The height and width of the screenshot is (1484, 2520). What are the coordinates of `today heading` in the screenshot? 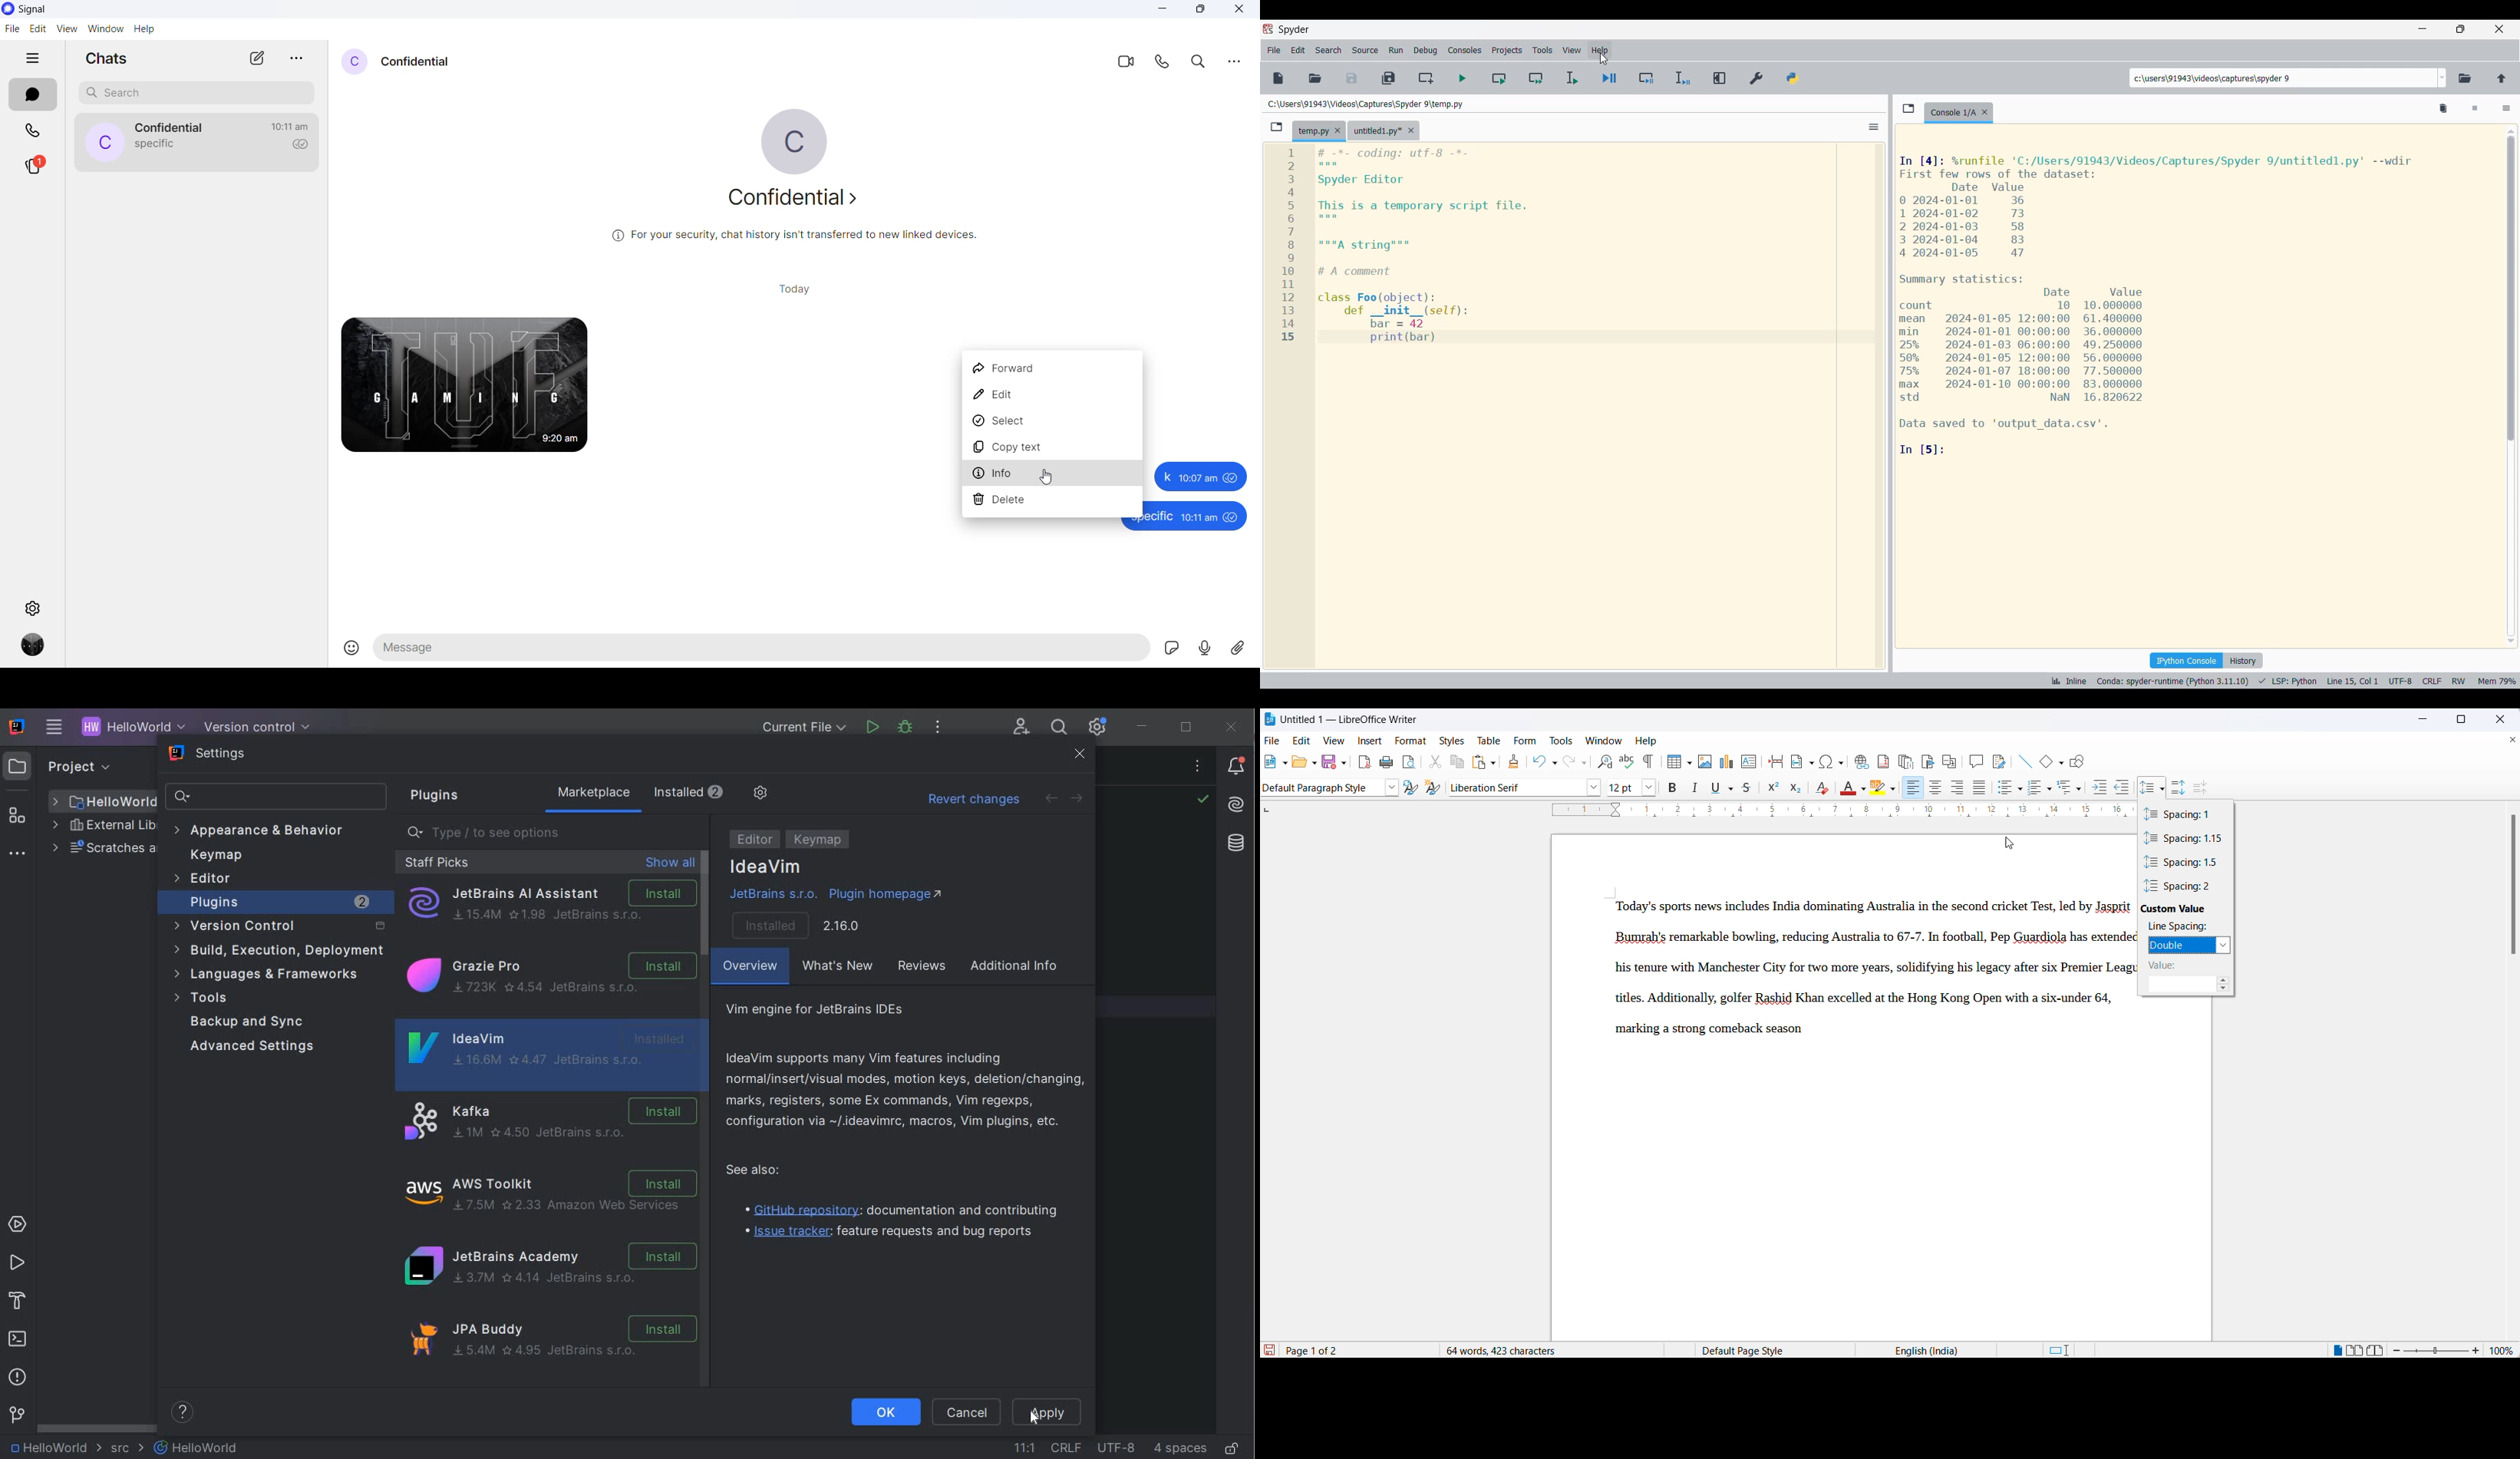 It's located at (791, 289).